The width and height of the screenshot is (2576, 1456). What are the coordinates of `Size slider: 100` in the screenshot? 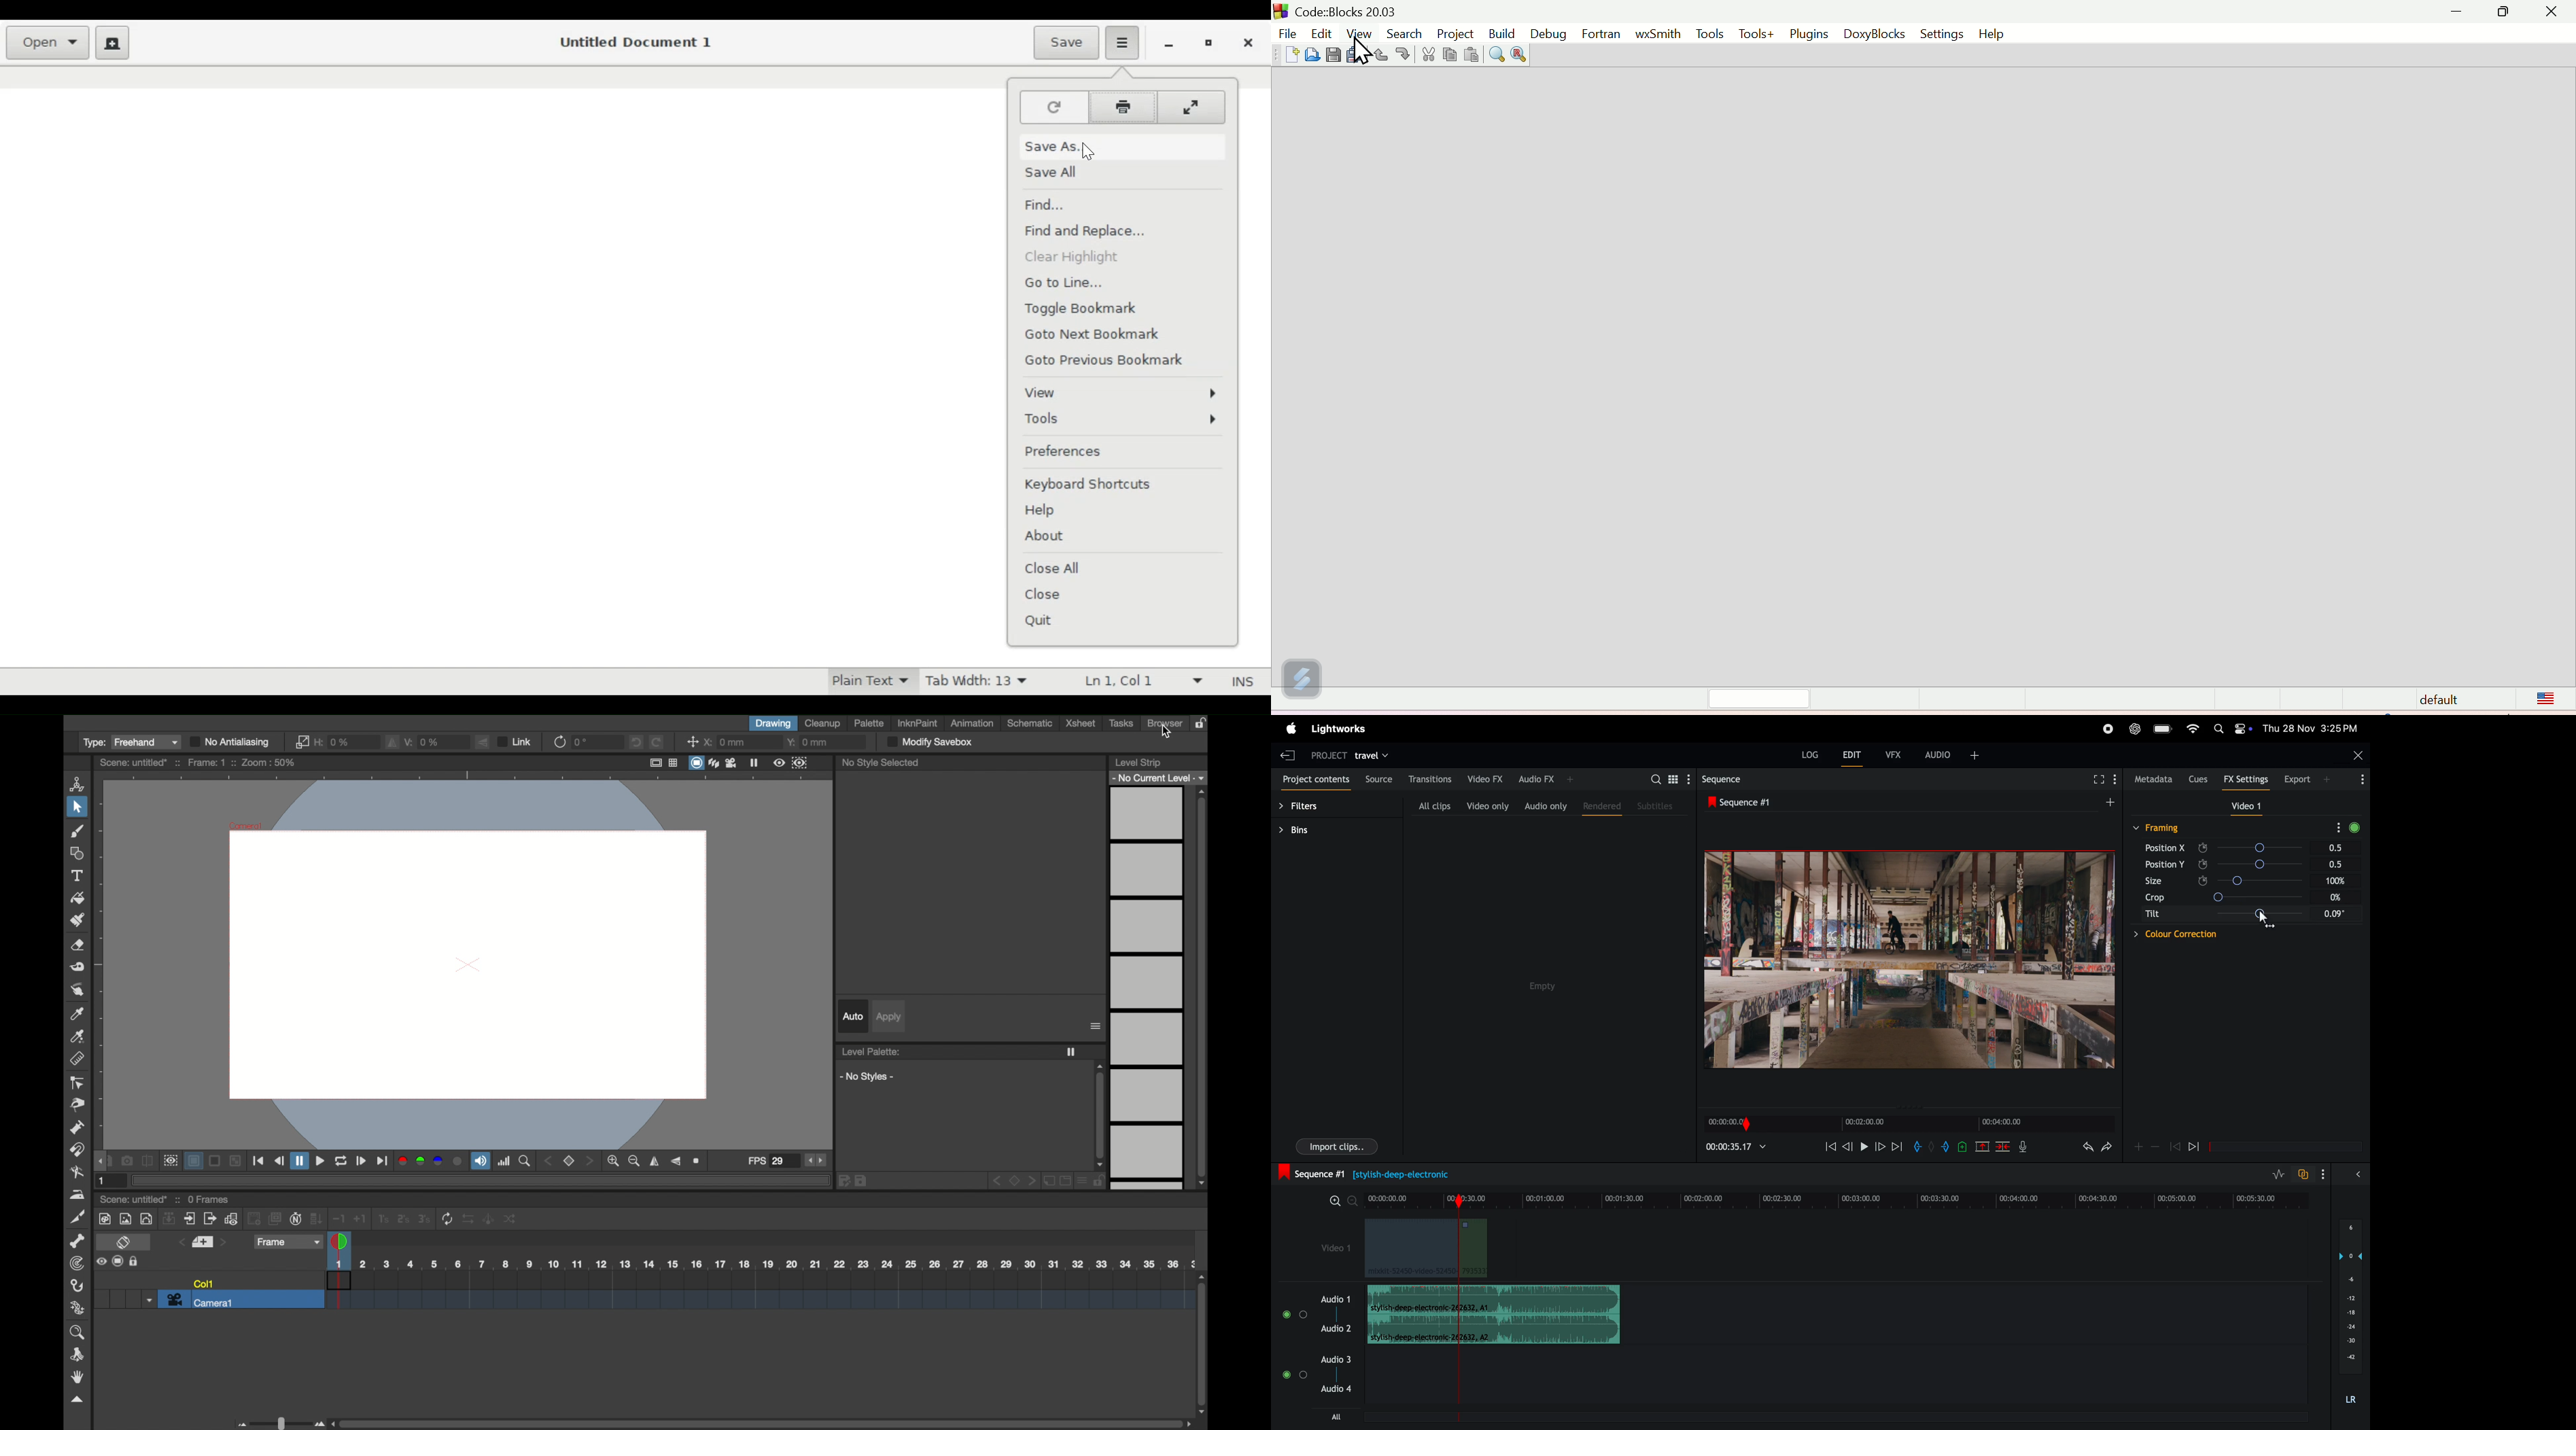 It's located at (2281, 880).